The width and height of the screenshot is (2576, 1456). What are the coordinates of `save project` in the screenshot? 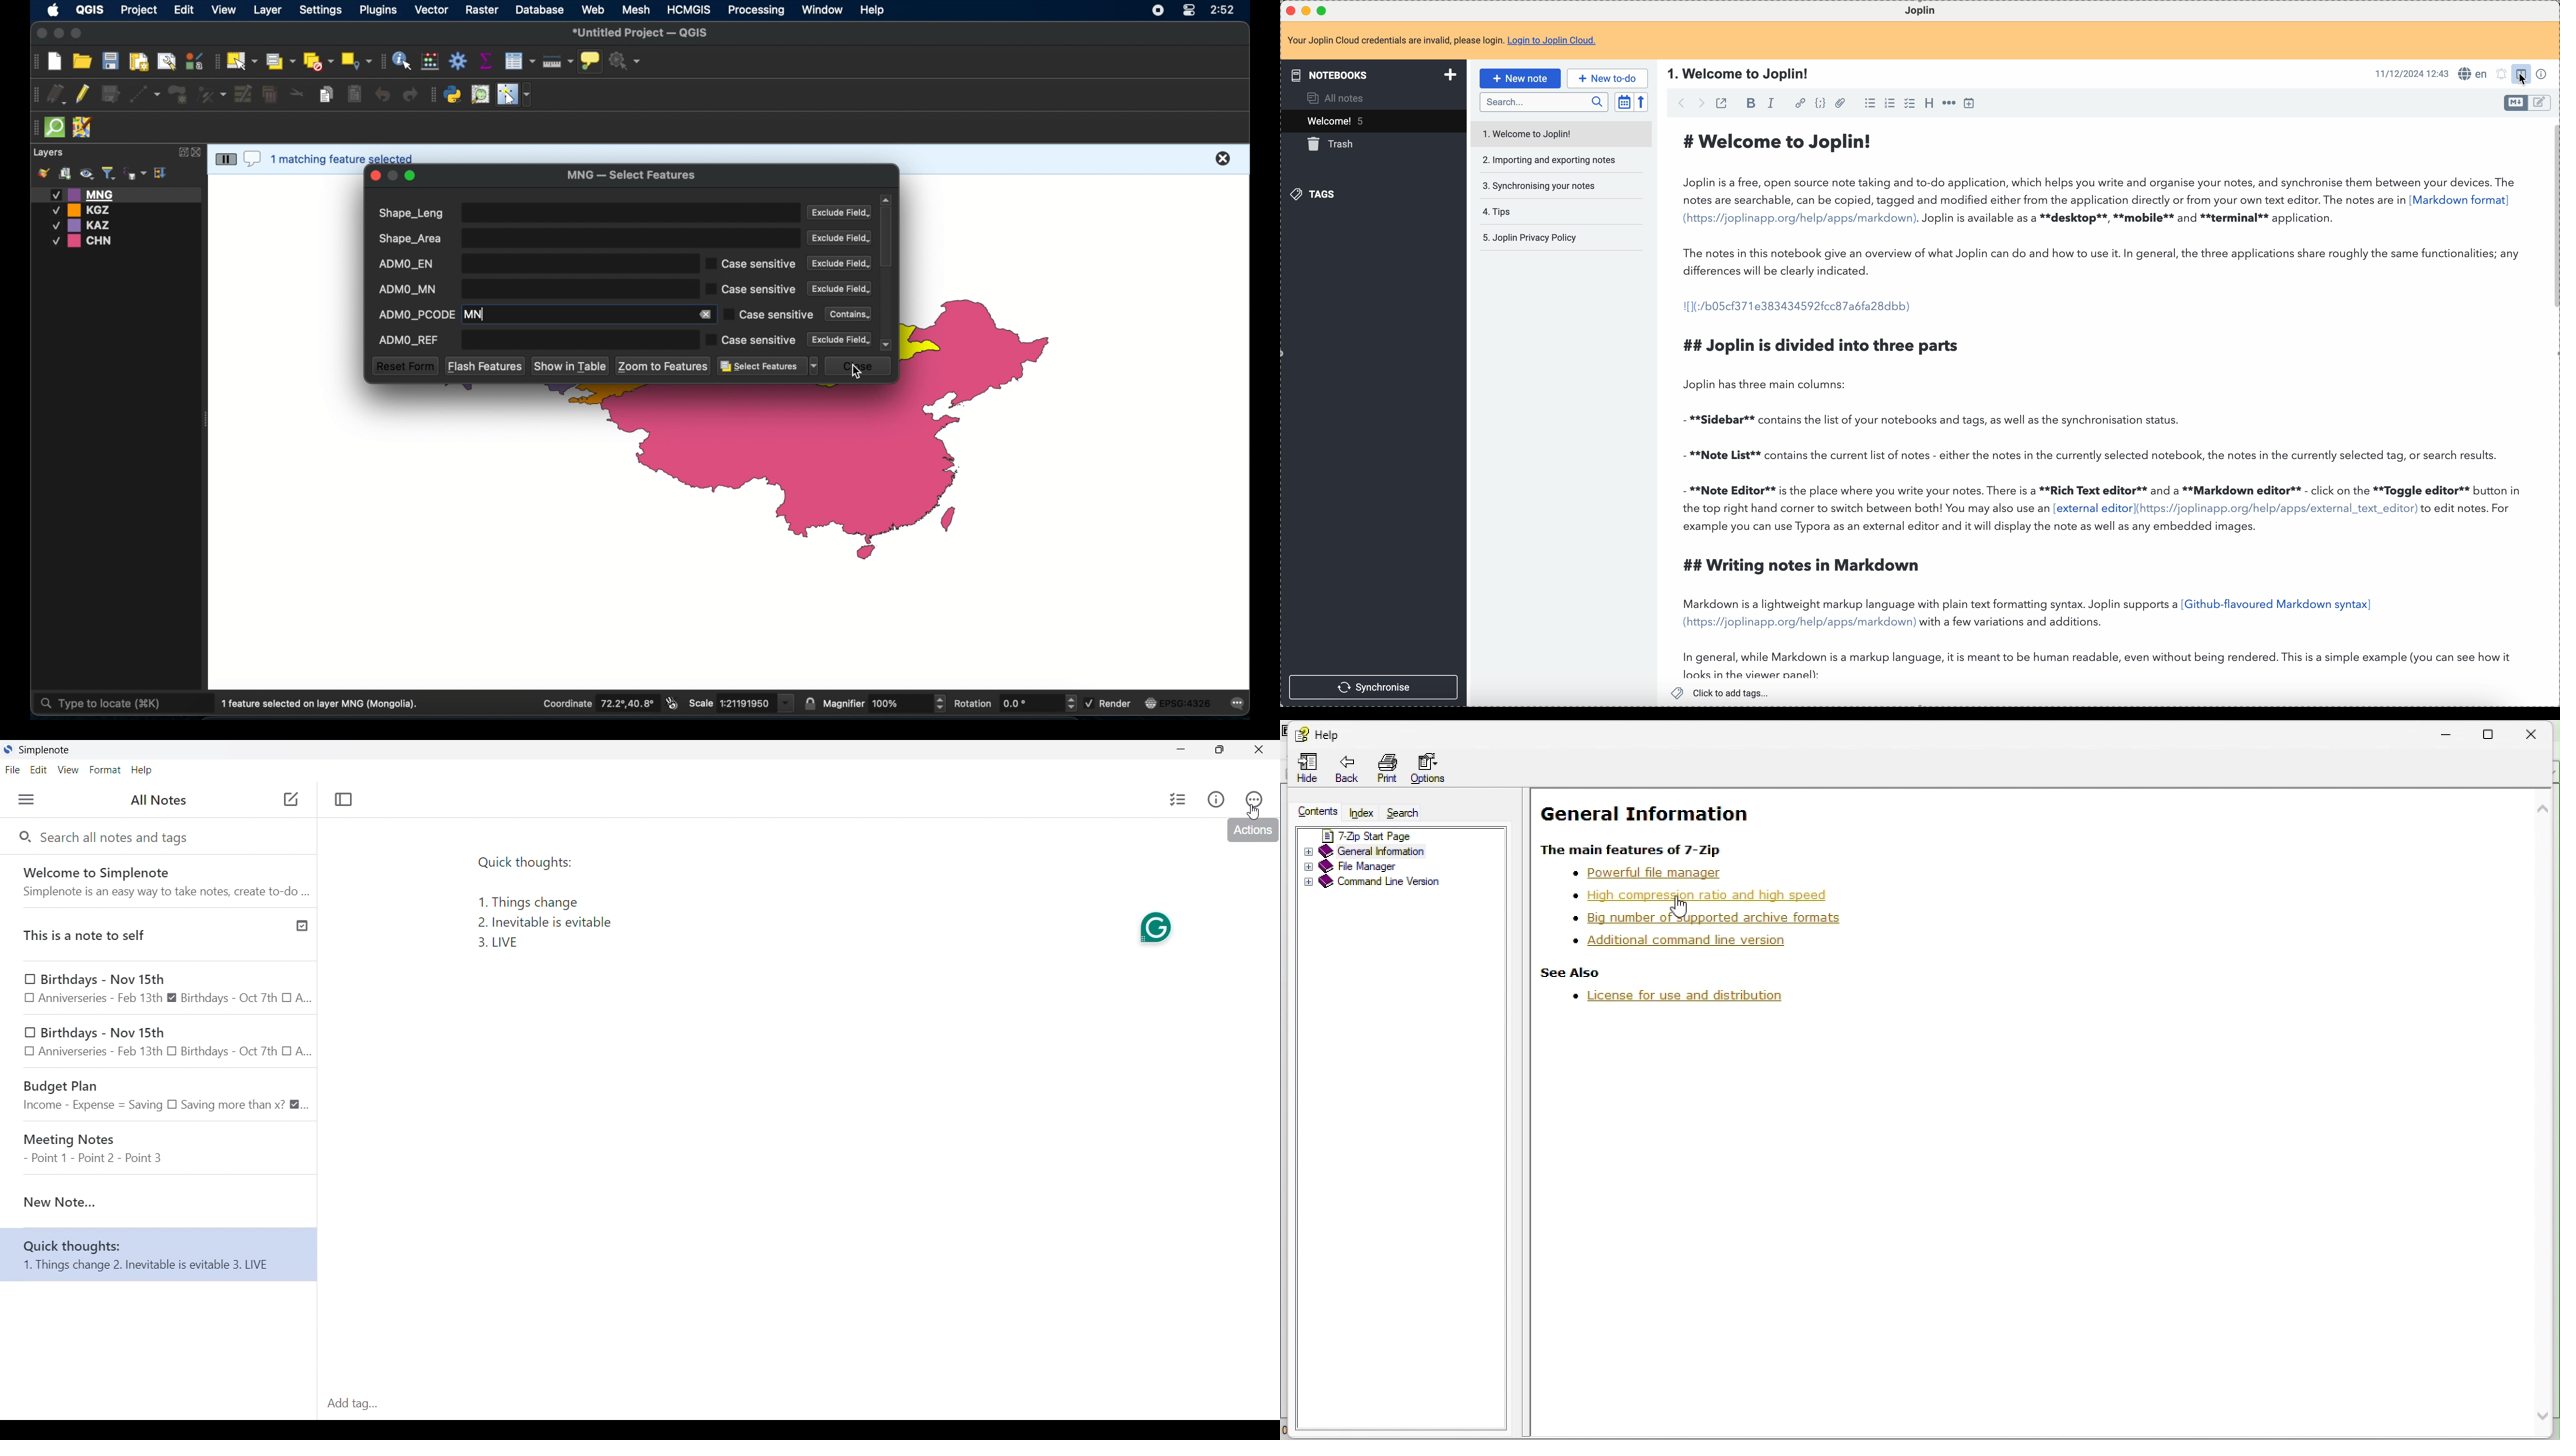 It's located at (110, 61).